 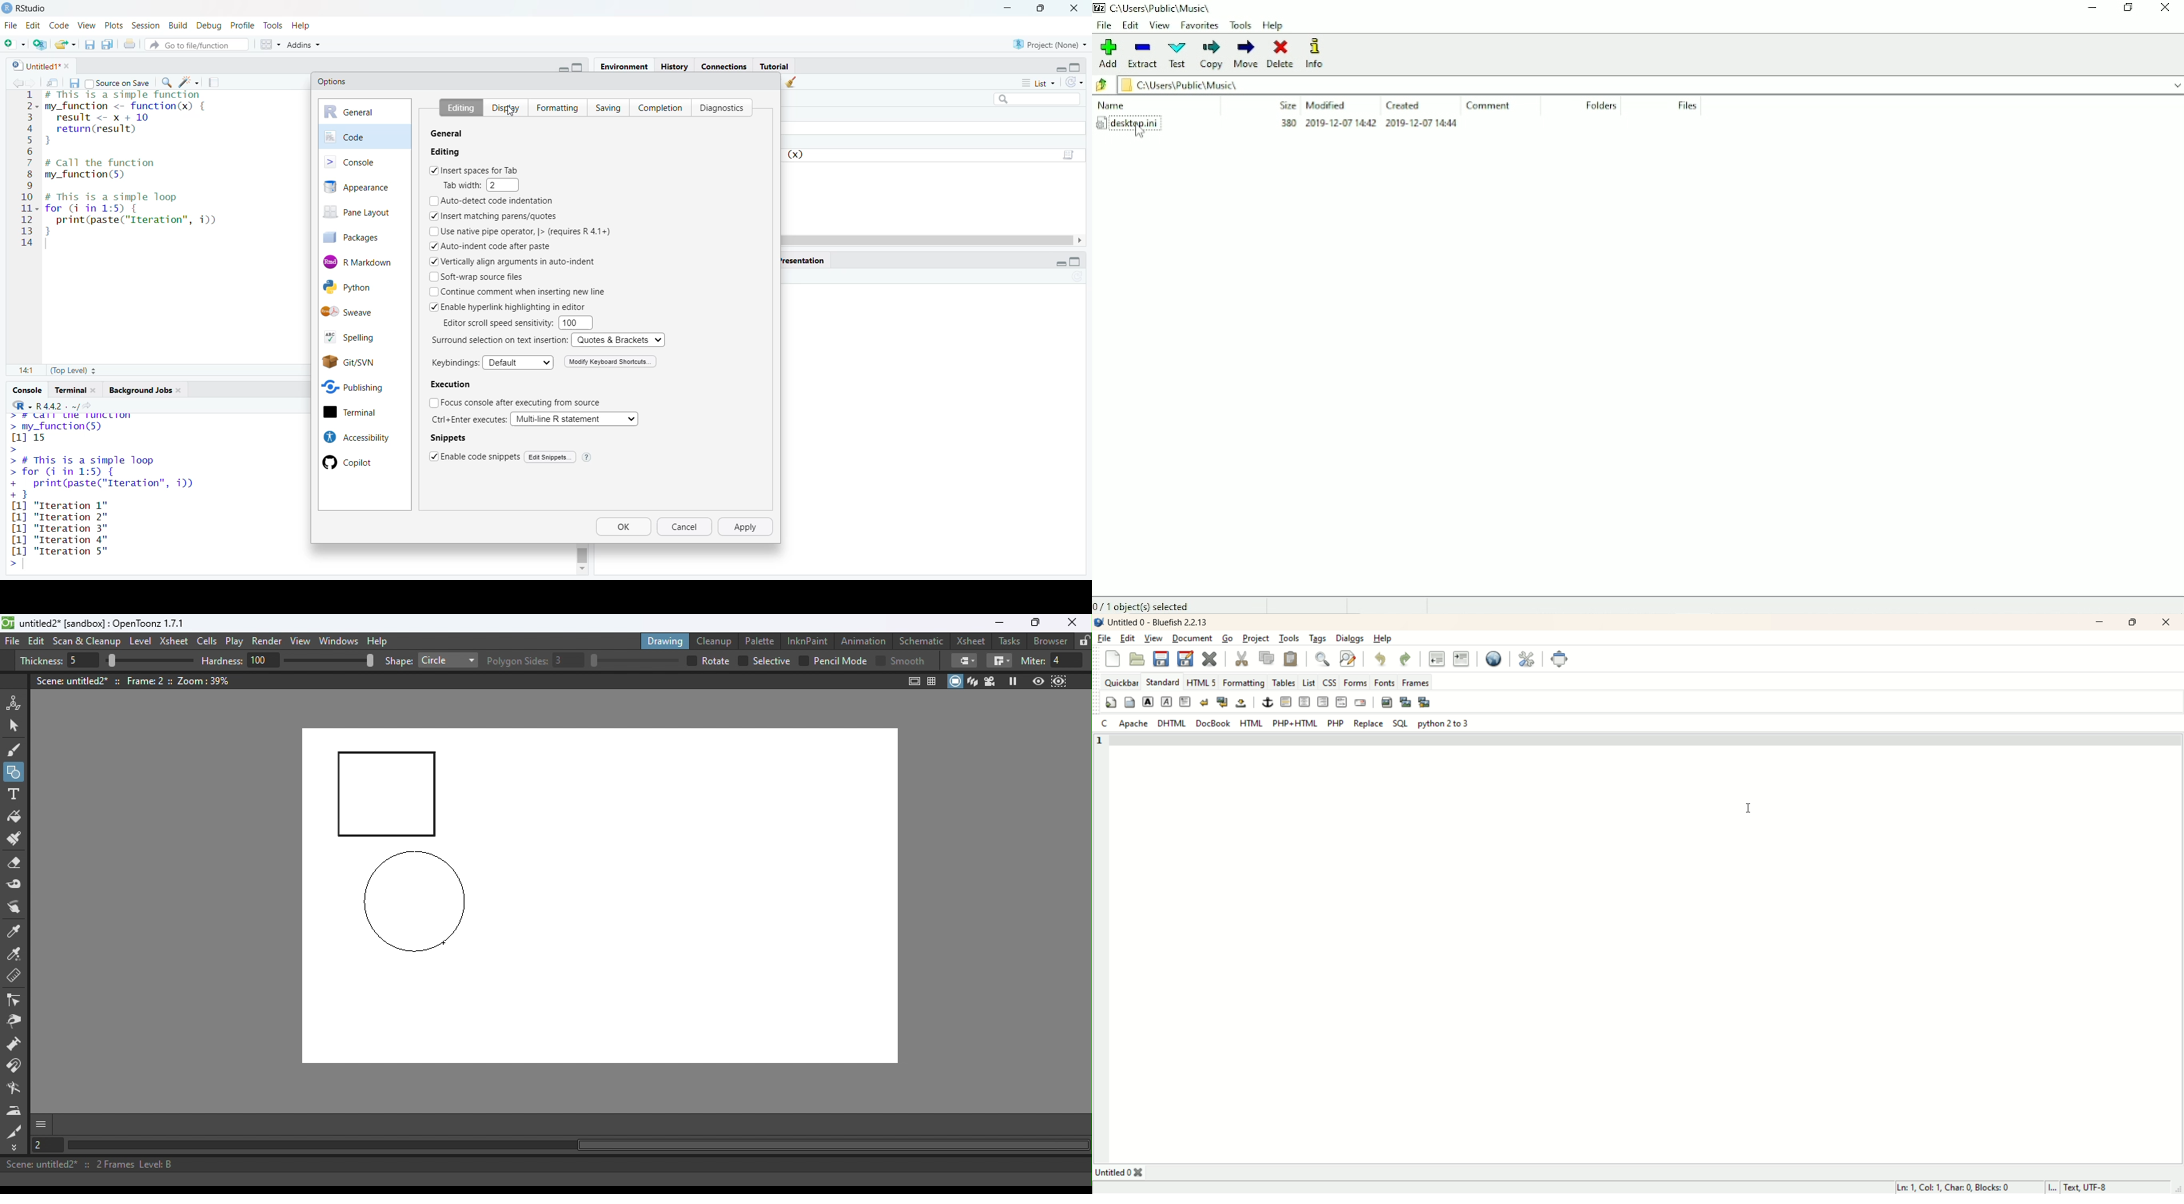 What do you see at coordinates (1041, 7) in the screenshot?
I see `maximize` at bounding box center [1041, 7].